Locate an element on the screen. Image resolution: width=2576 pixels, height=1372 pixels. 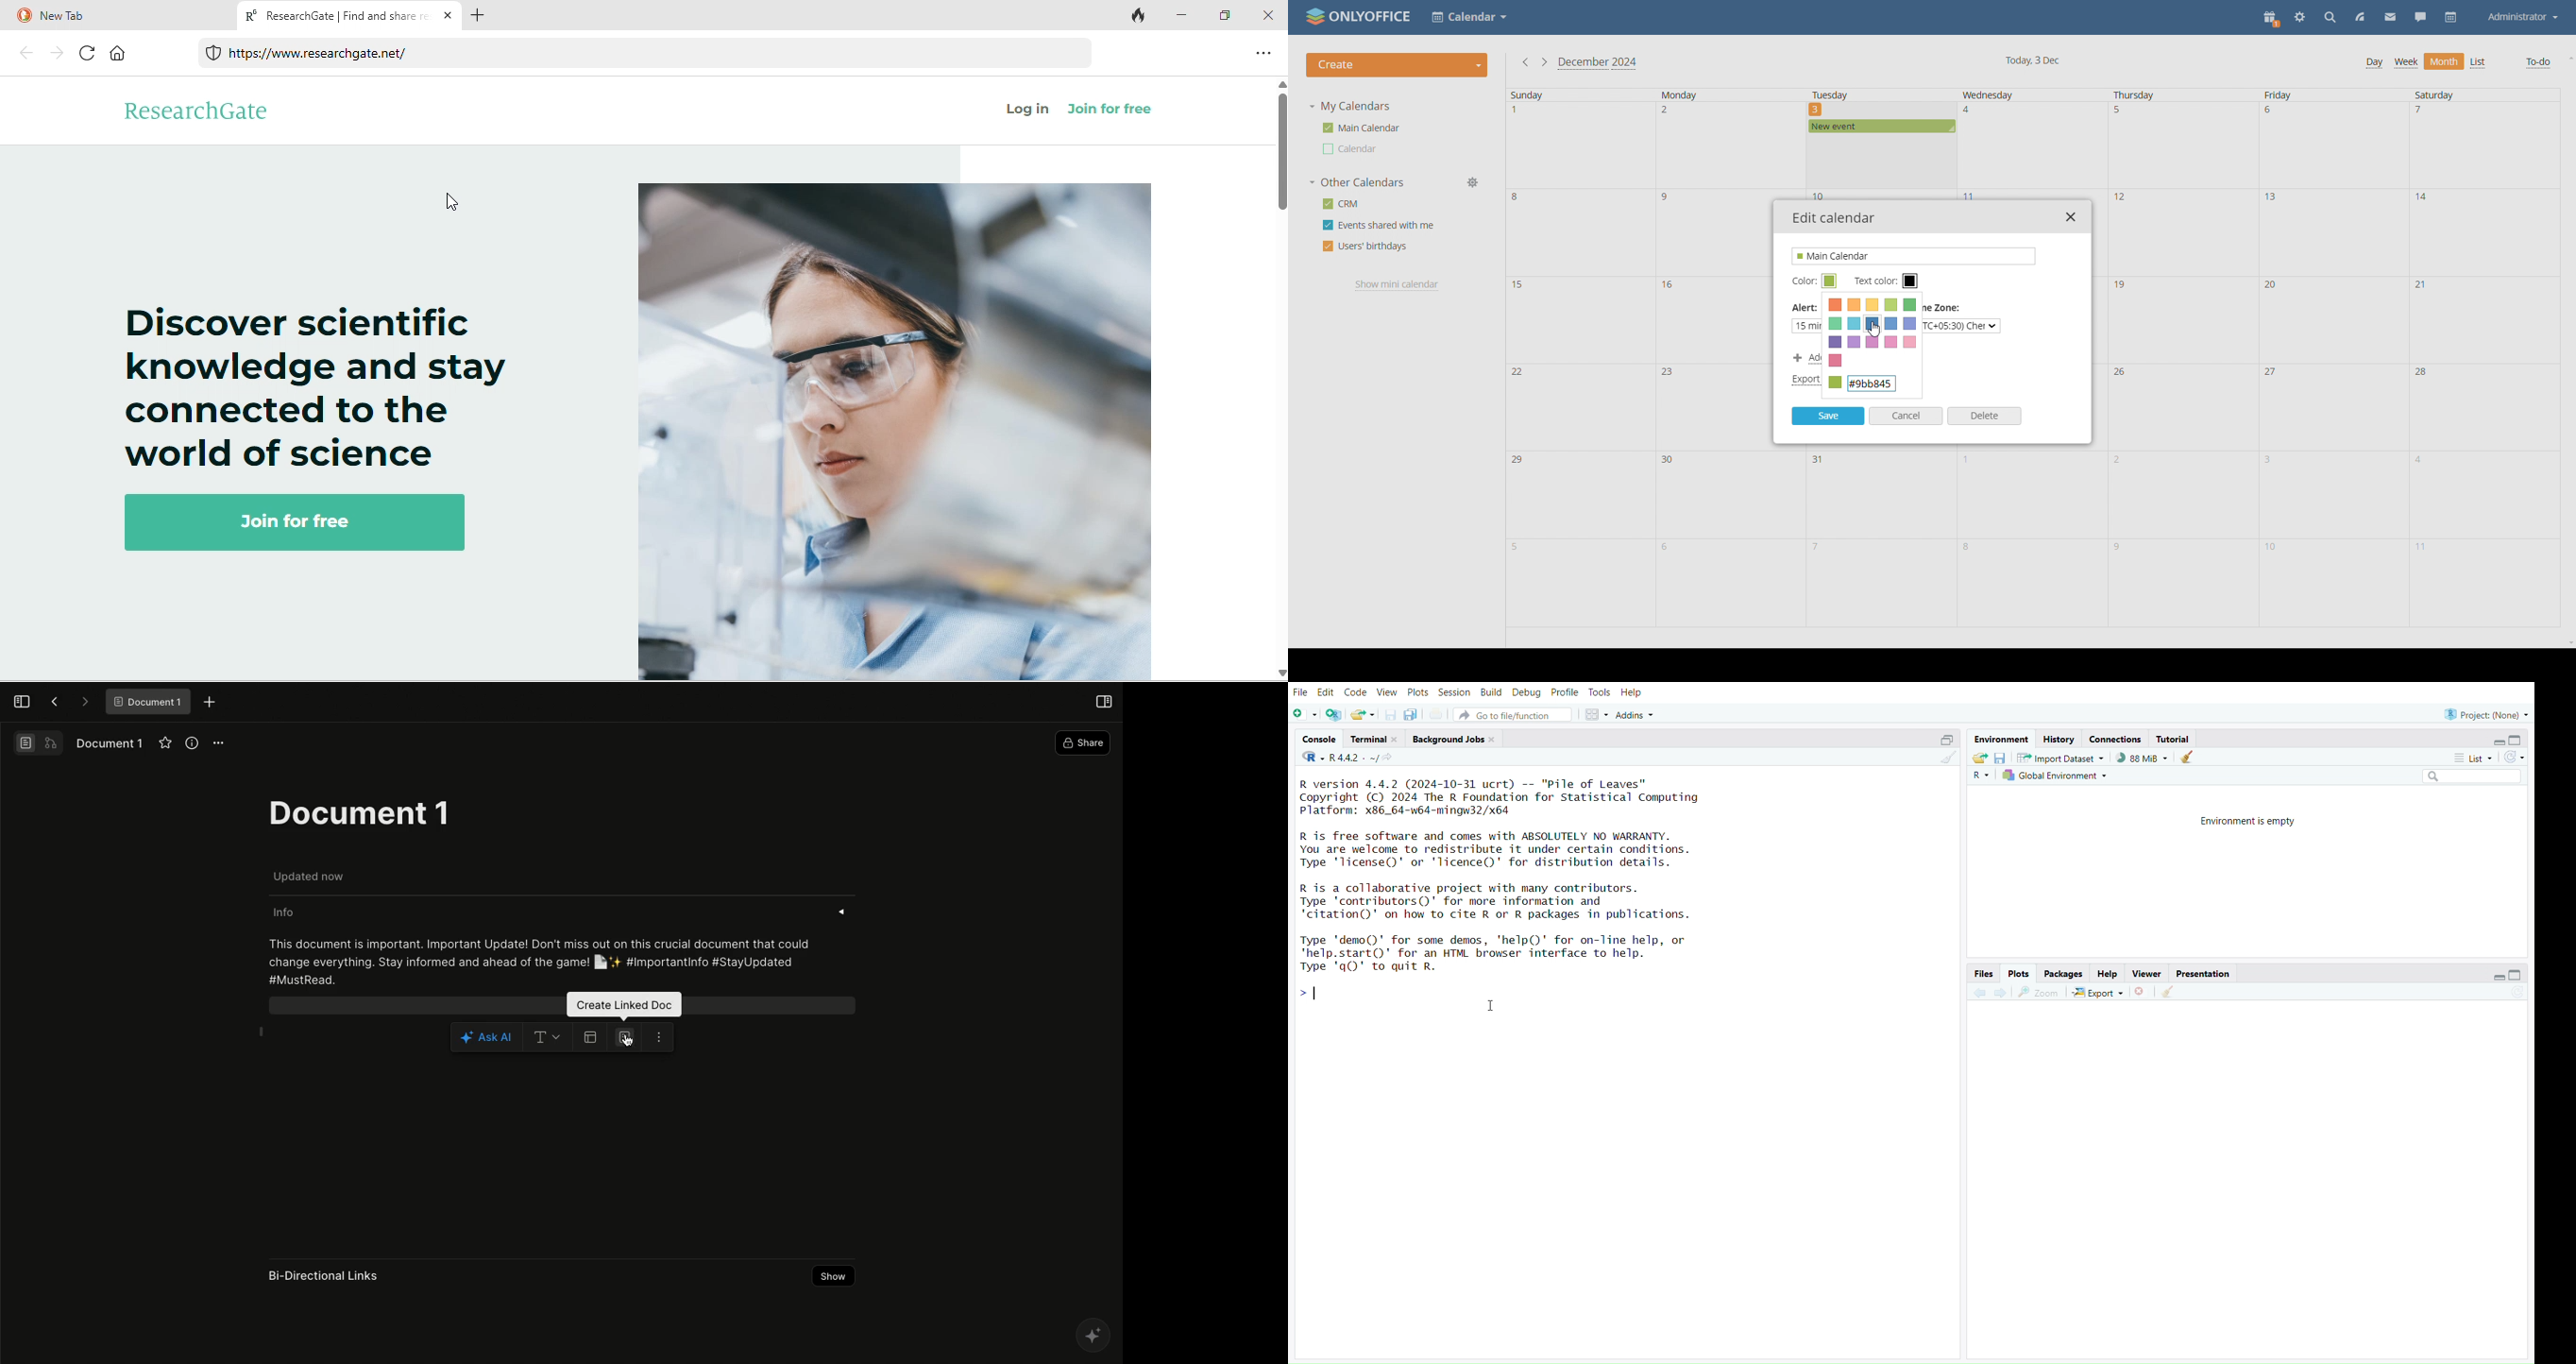
New tab is located at coordinates (210, 703).